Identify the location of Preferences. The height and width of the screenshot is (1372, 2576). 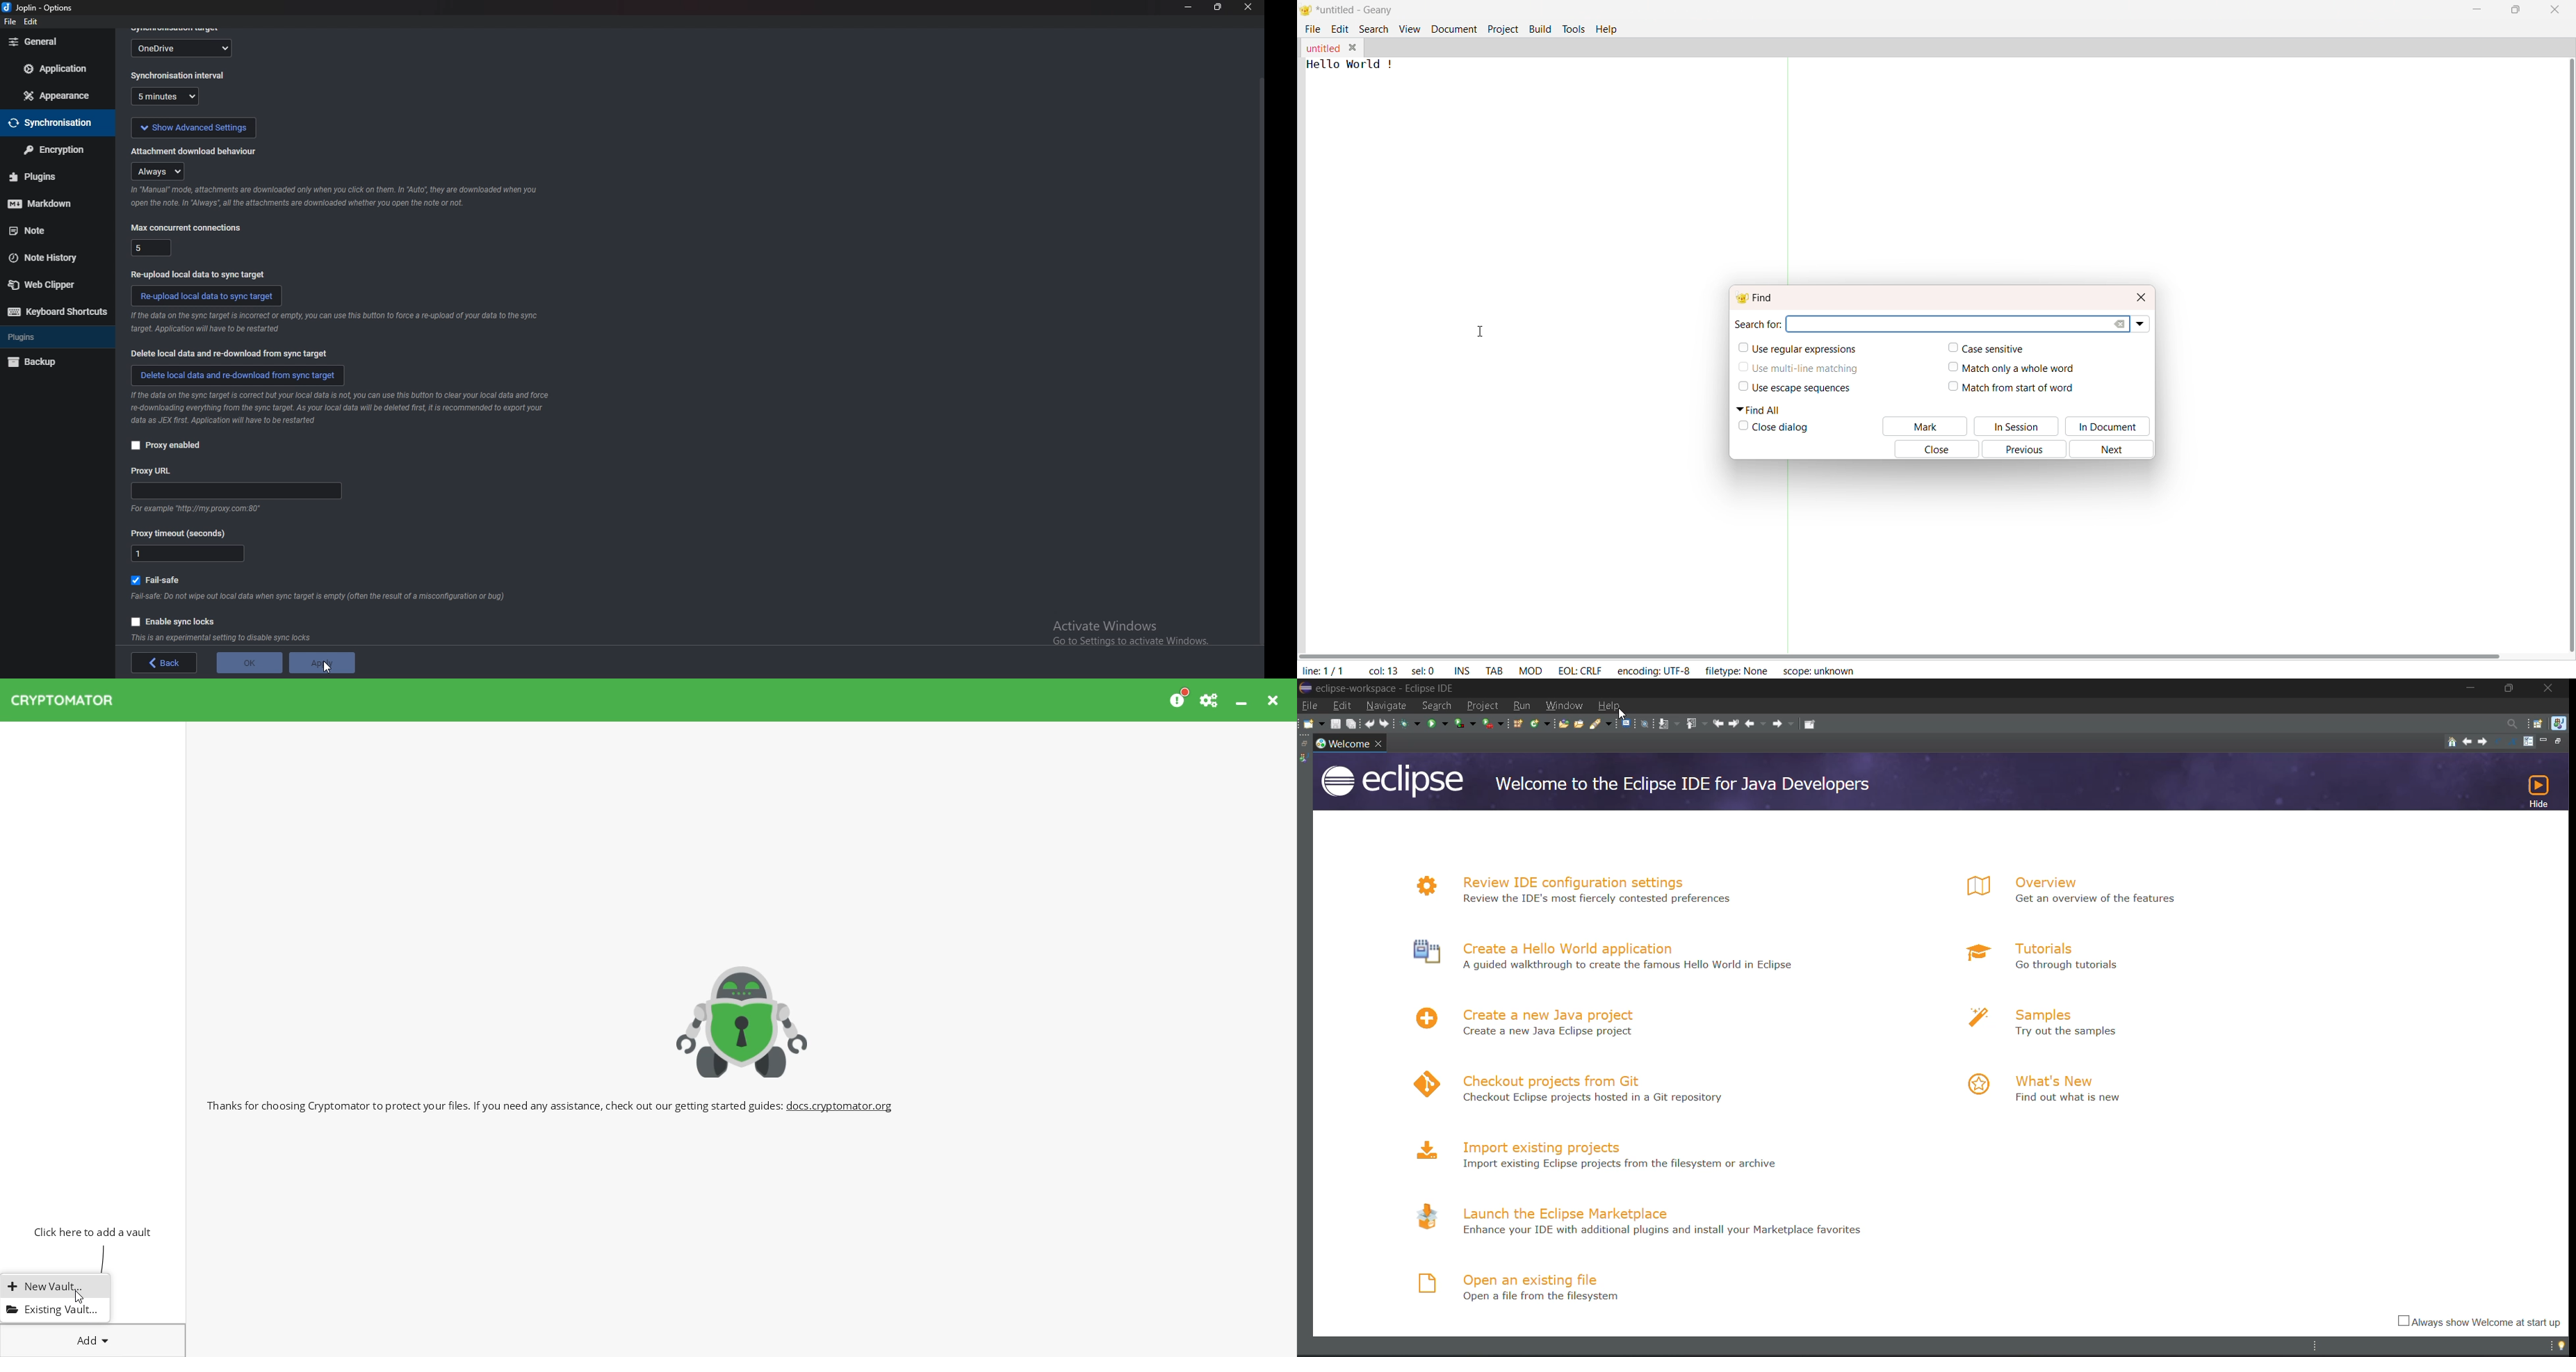
(1210, 700).